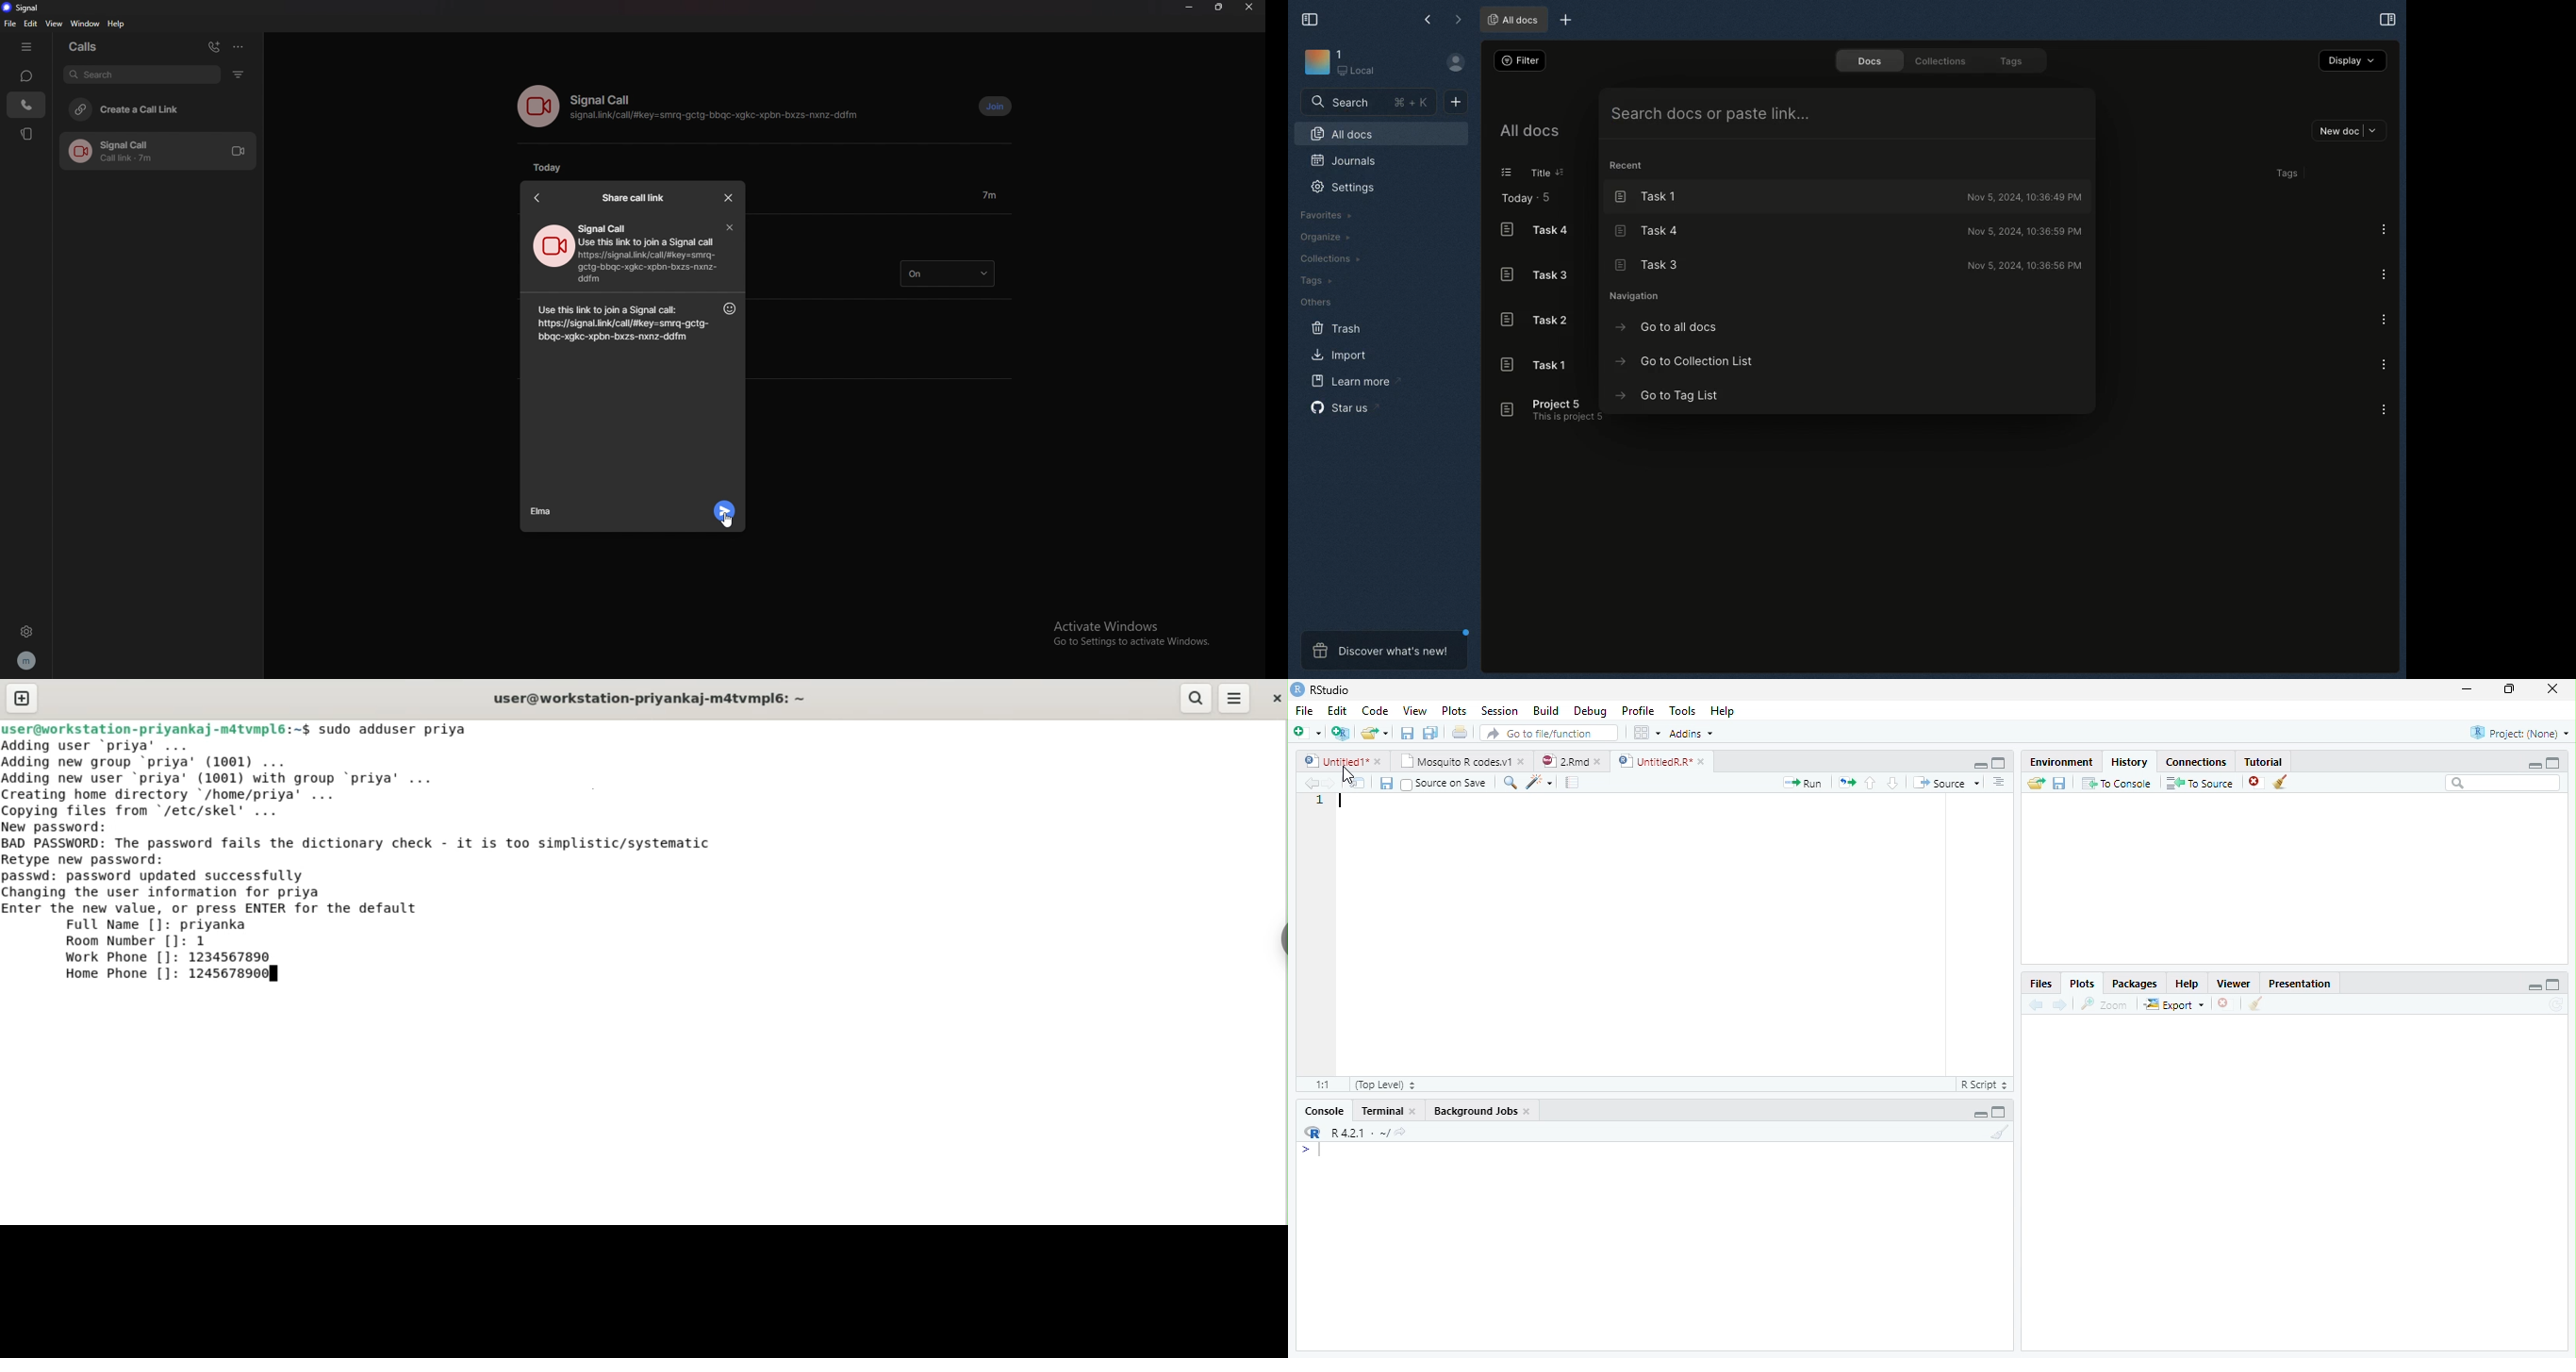 The height and width of the screenshot is (1372, 2576). What do you see at coordinates (1321, 802) in the screenshot?
I see `Line number` at bounding box center [1321, 802].